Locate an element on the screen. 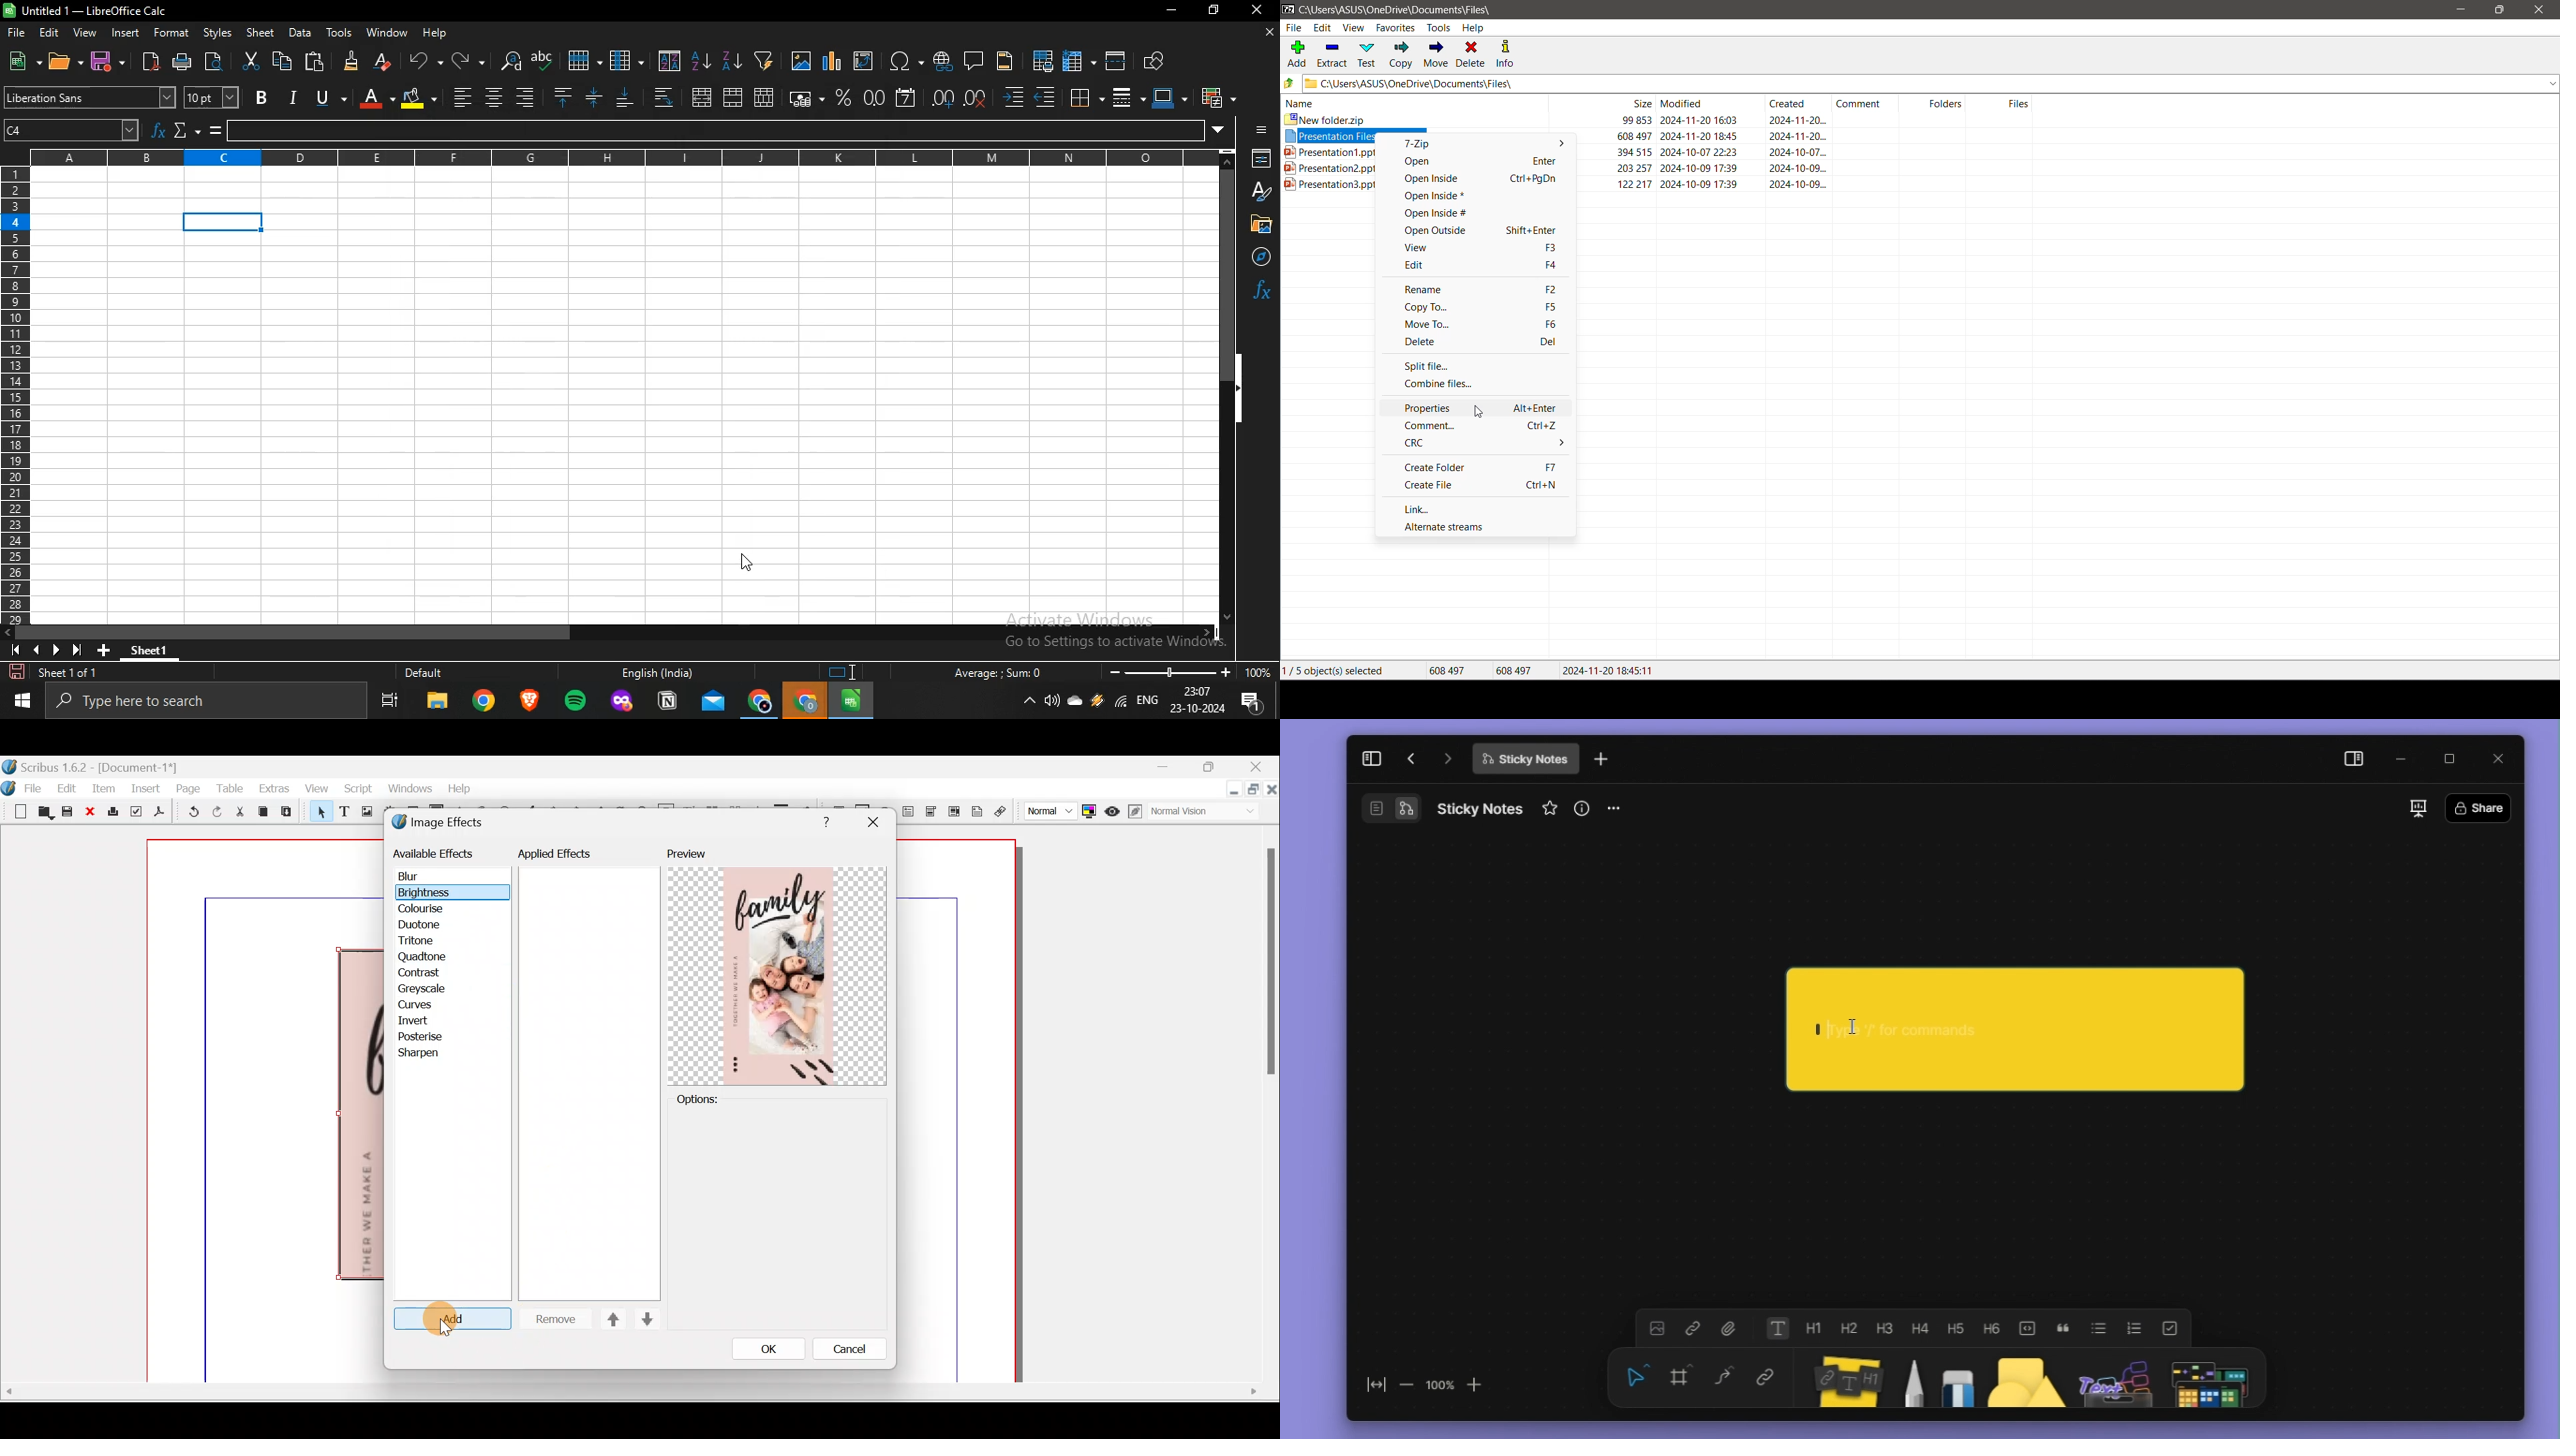  Extras is located at coordinates (273, 788).